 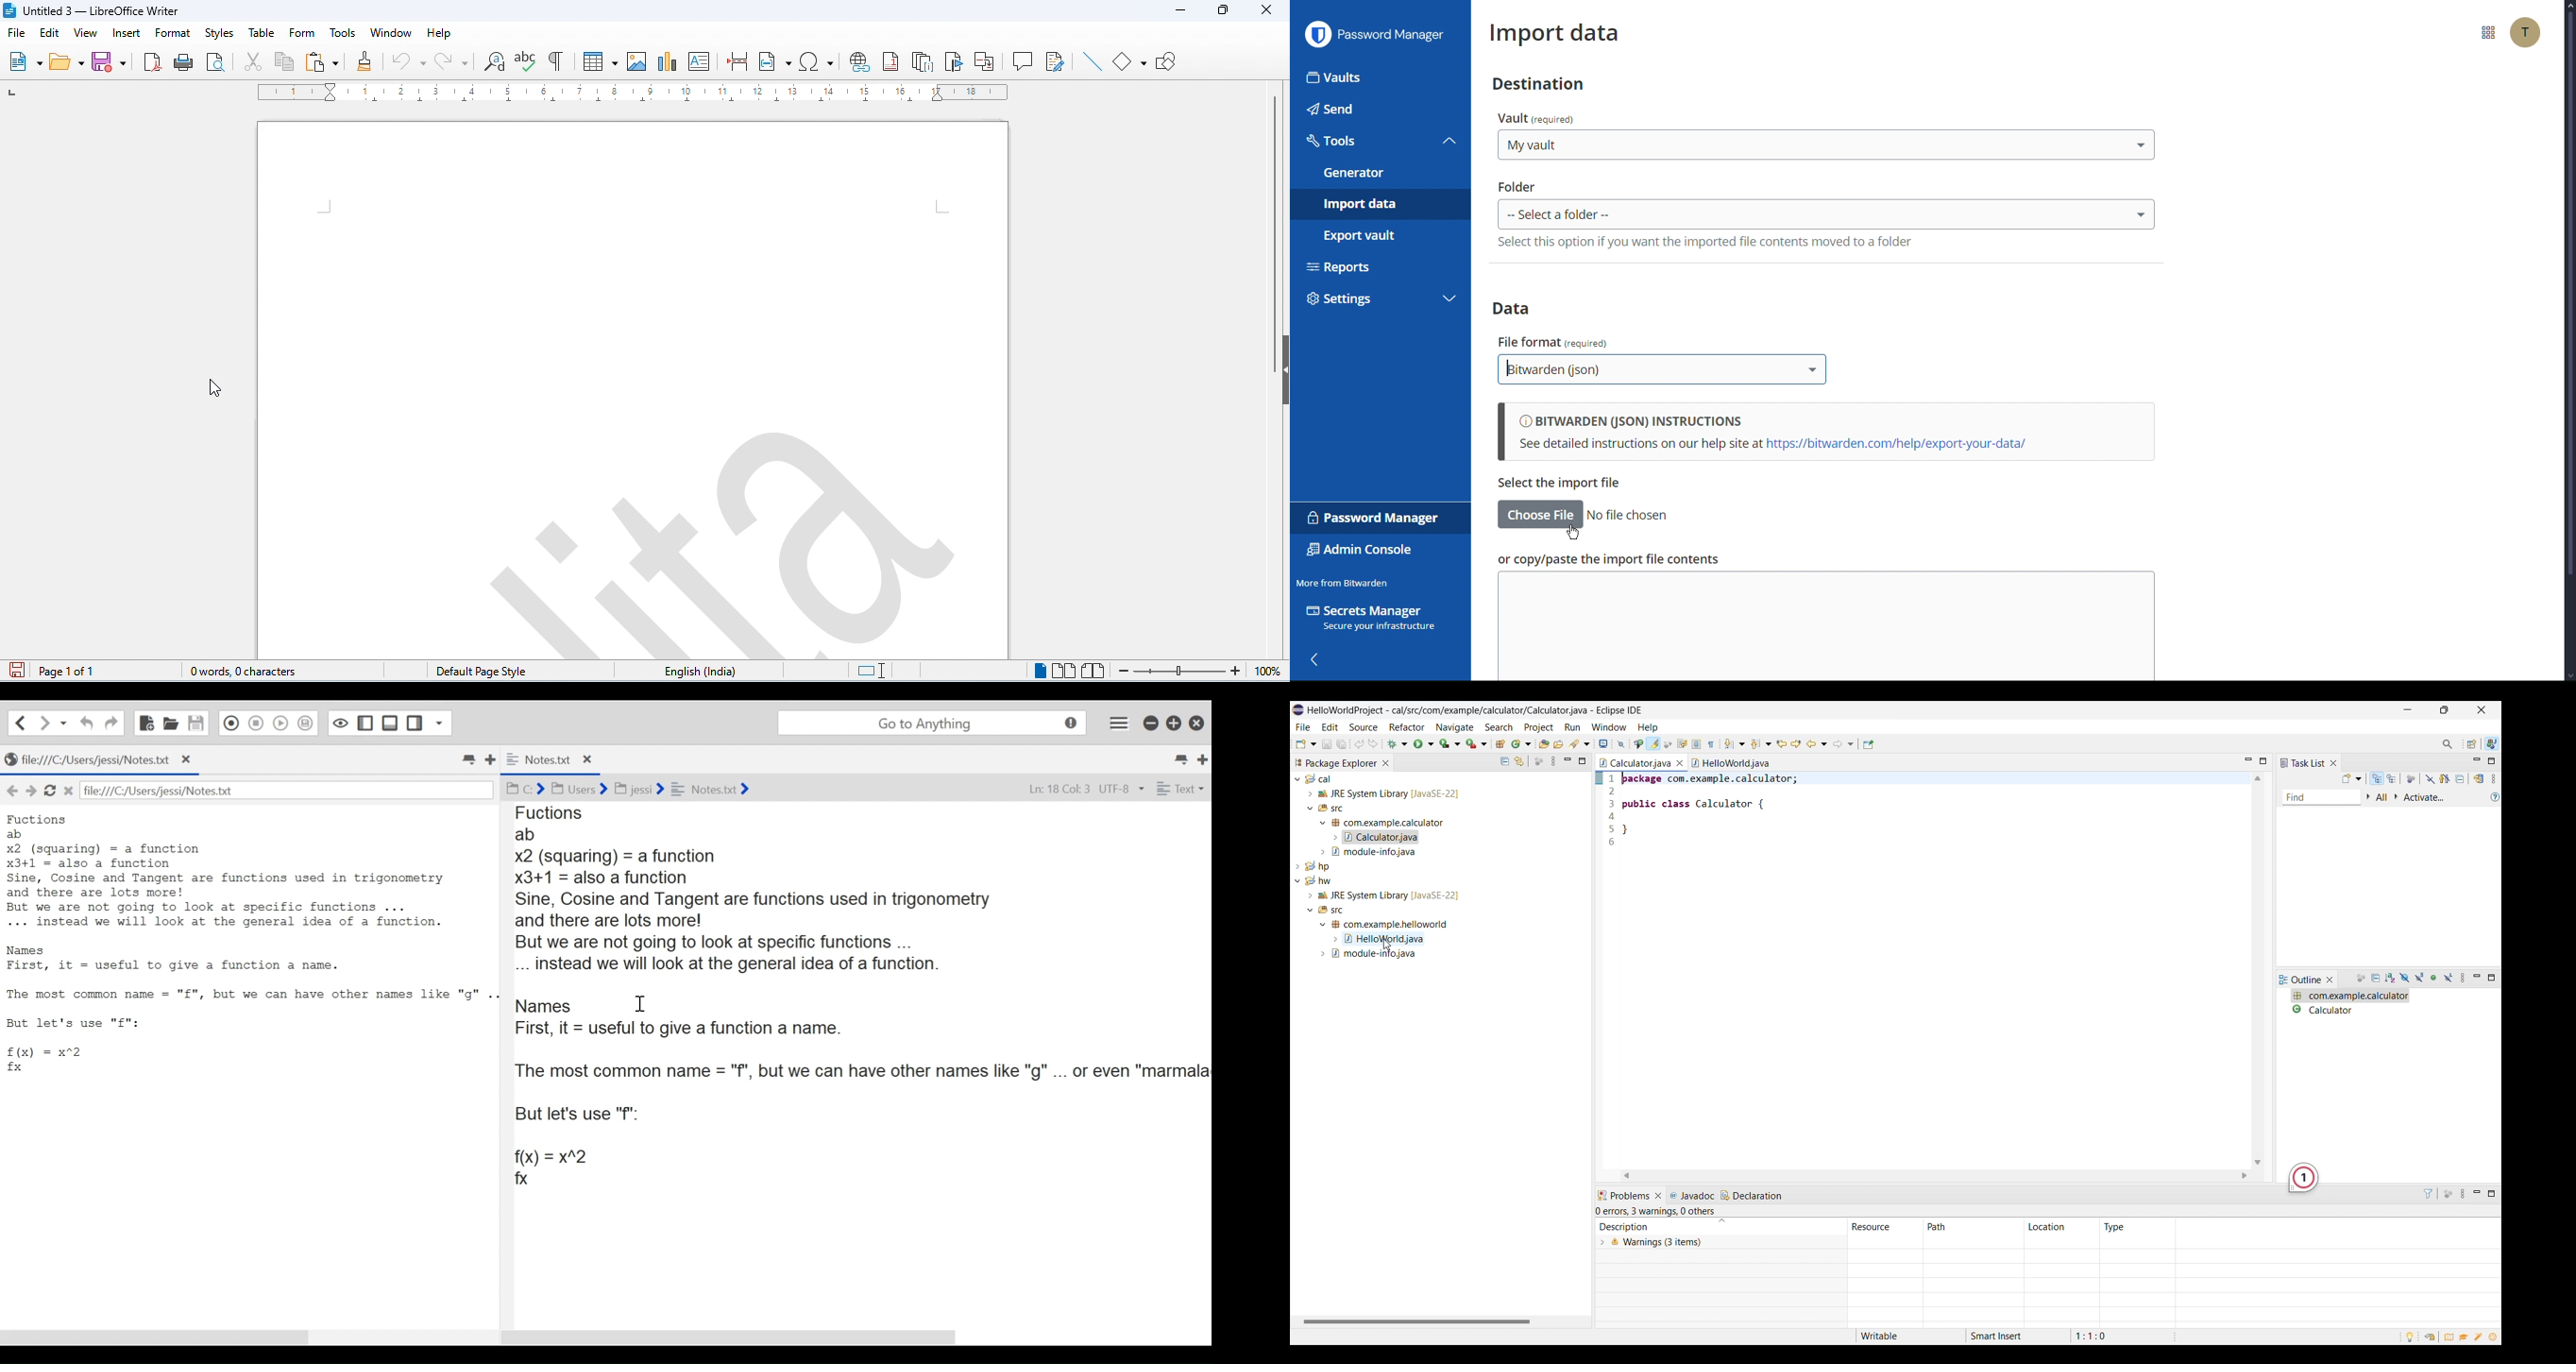 I want to click on file, so click(x=17, y=35).